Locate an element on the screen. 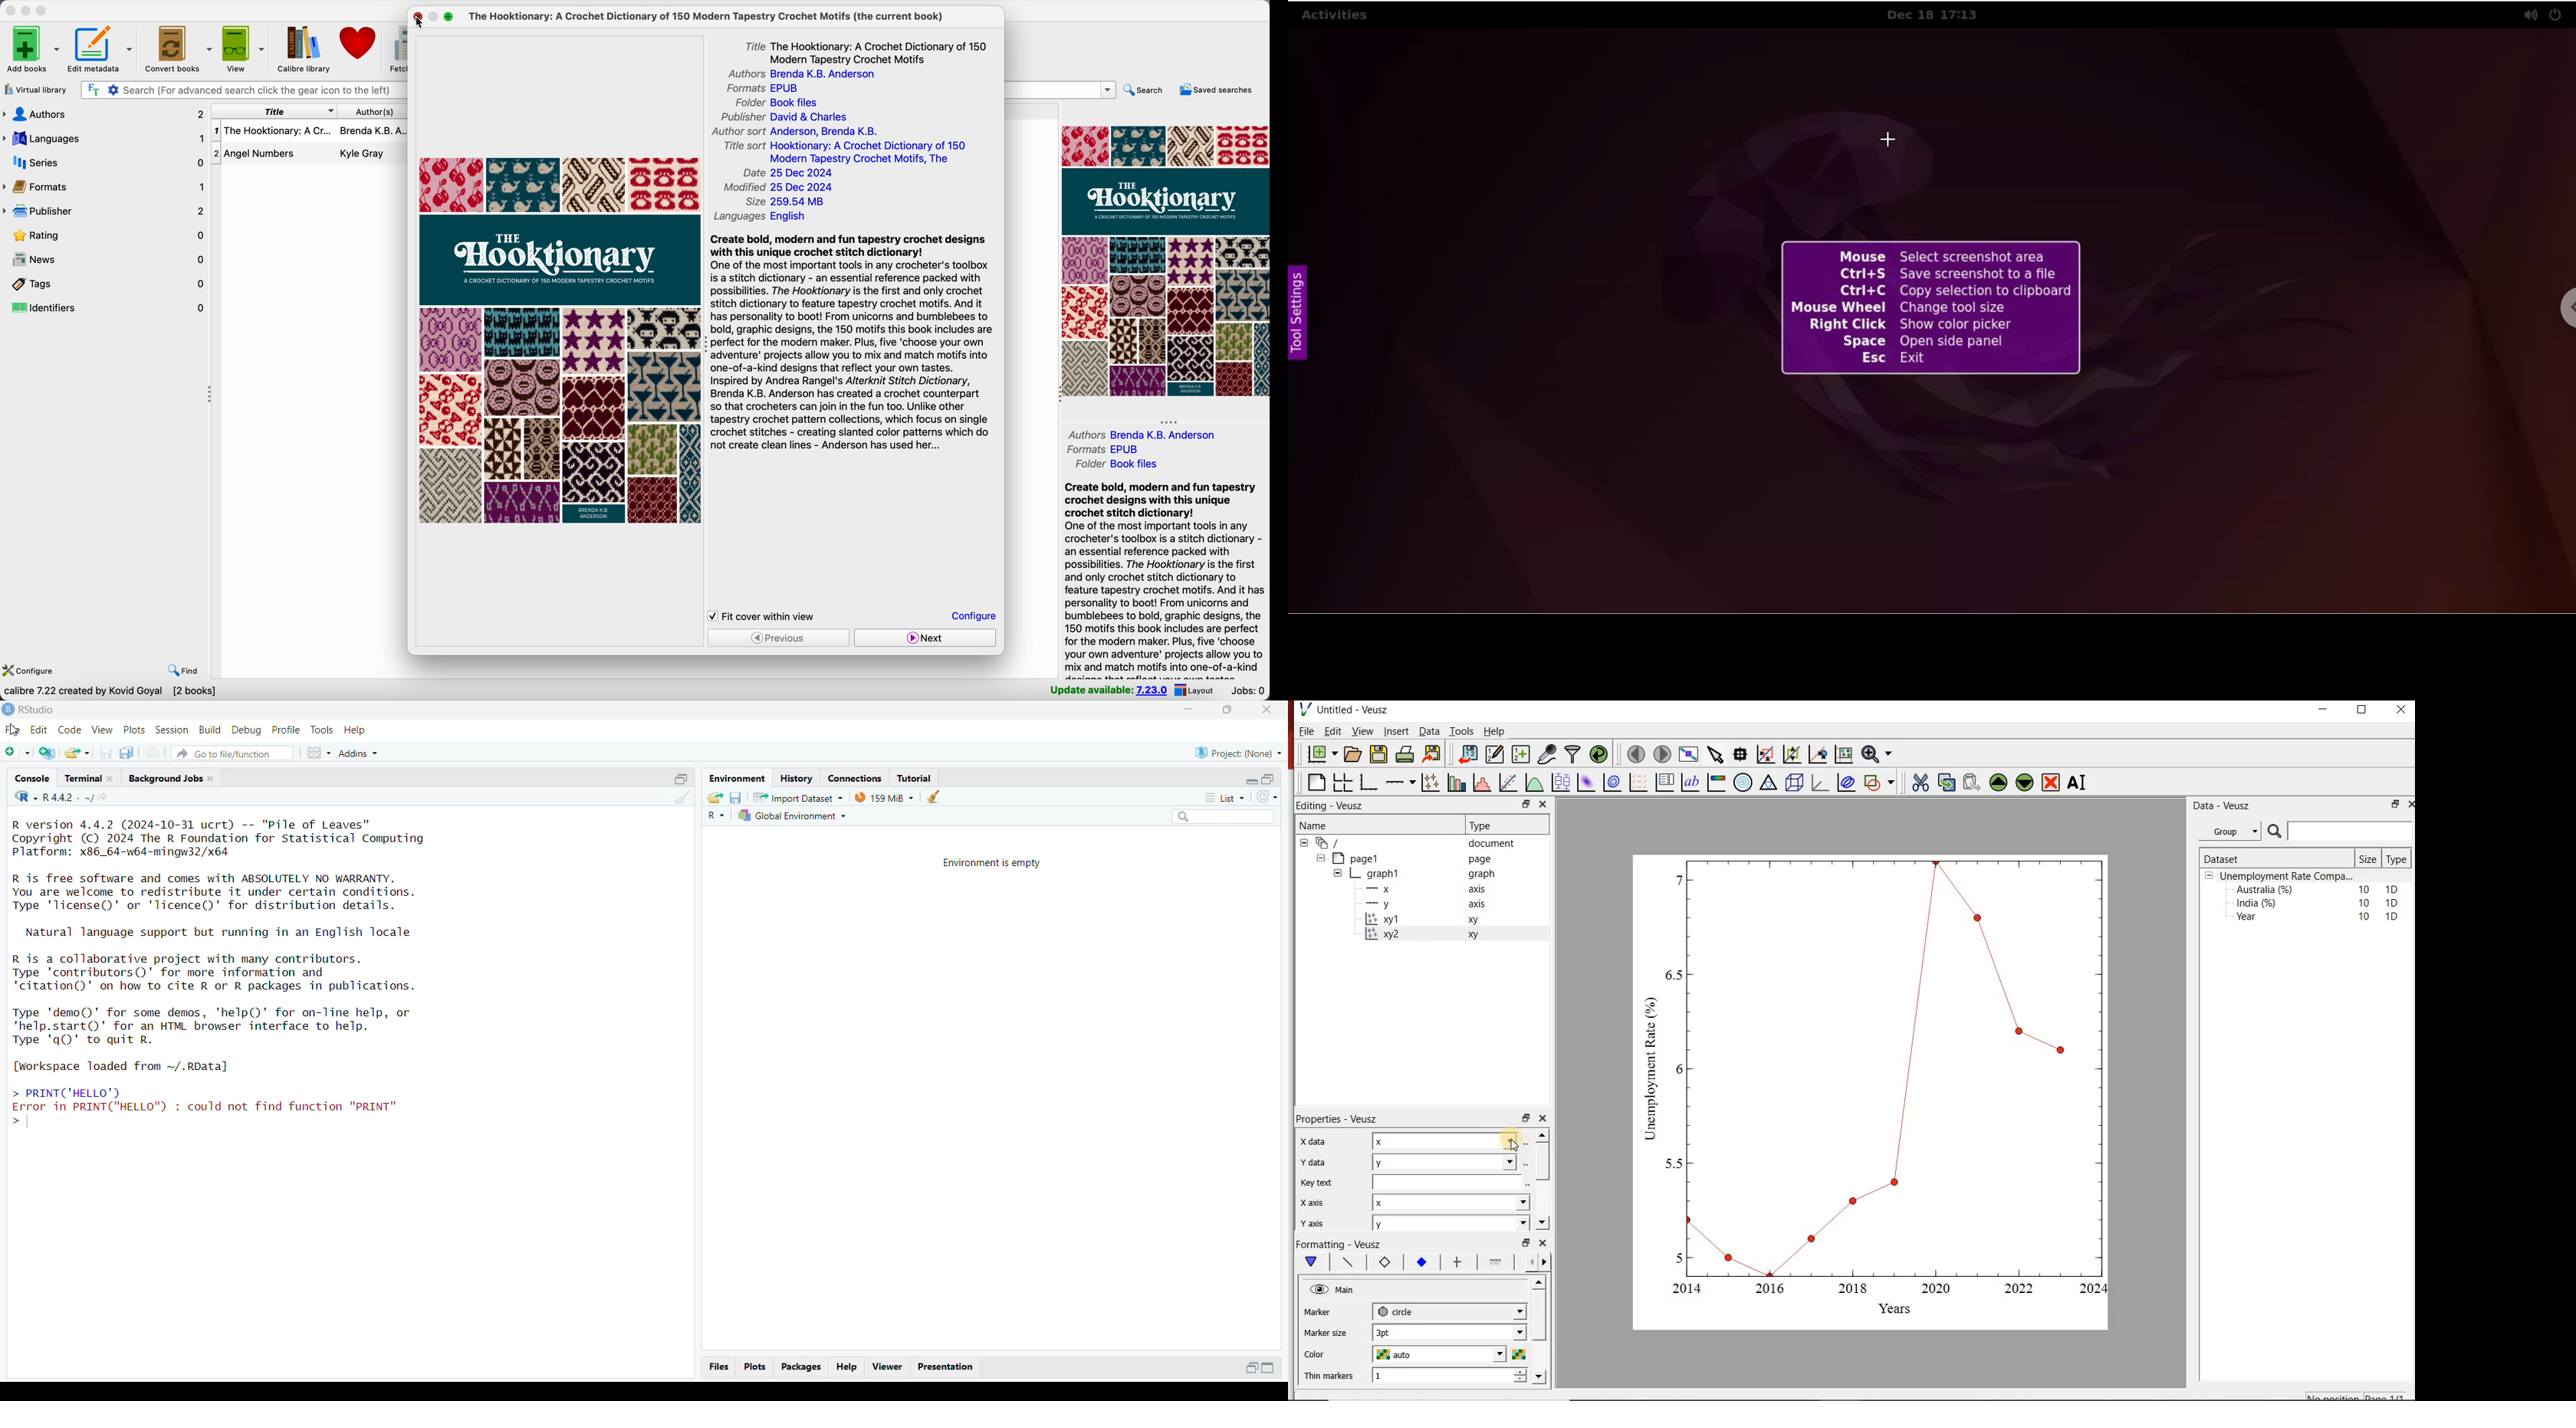  expand is located at coordinates (1251, 1367).